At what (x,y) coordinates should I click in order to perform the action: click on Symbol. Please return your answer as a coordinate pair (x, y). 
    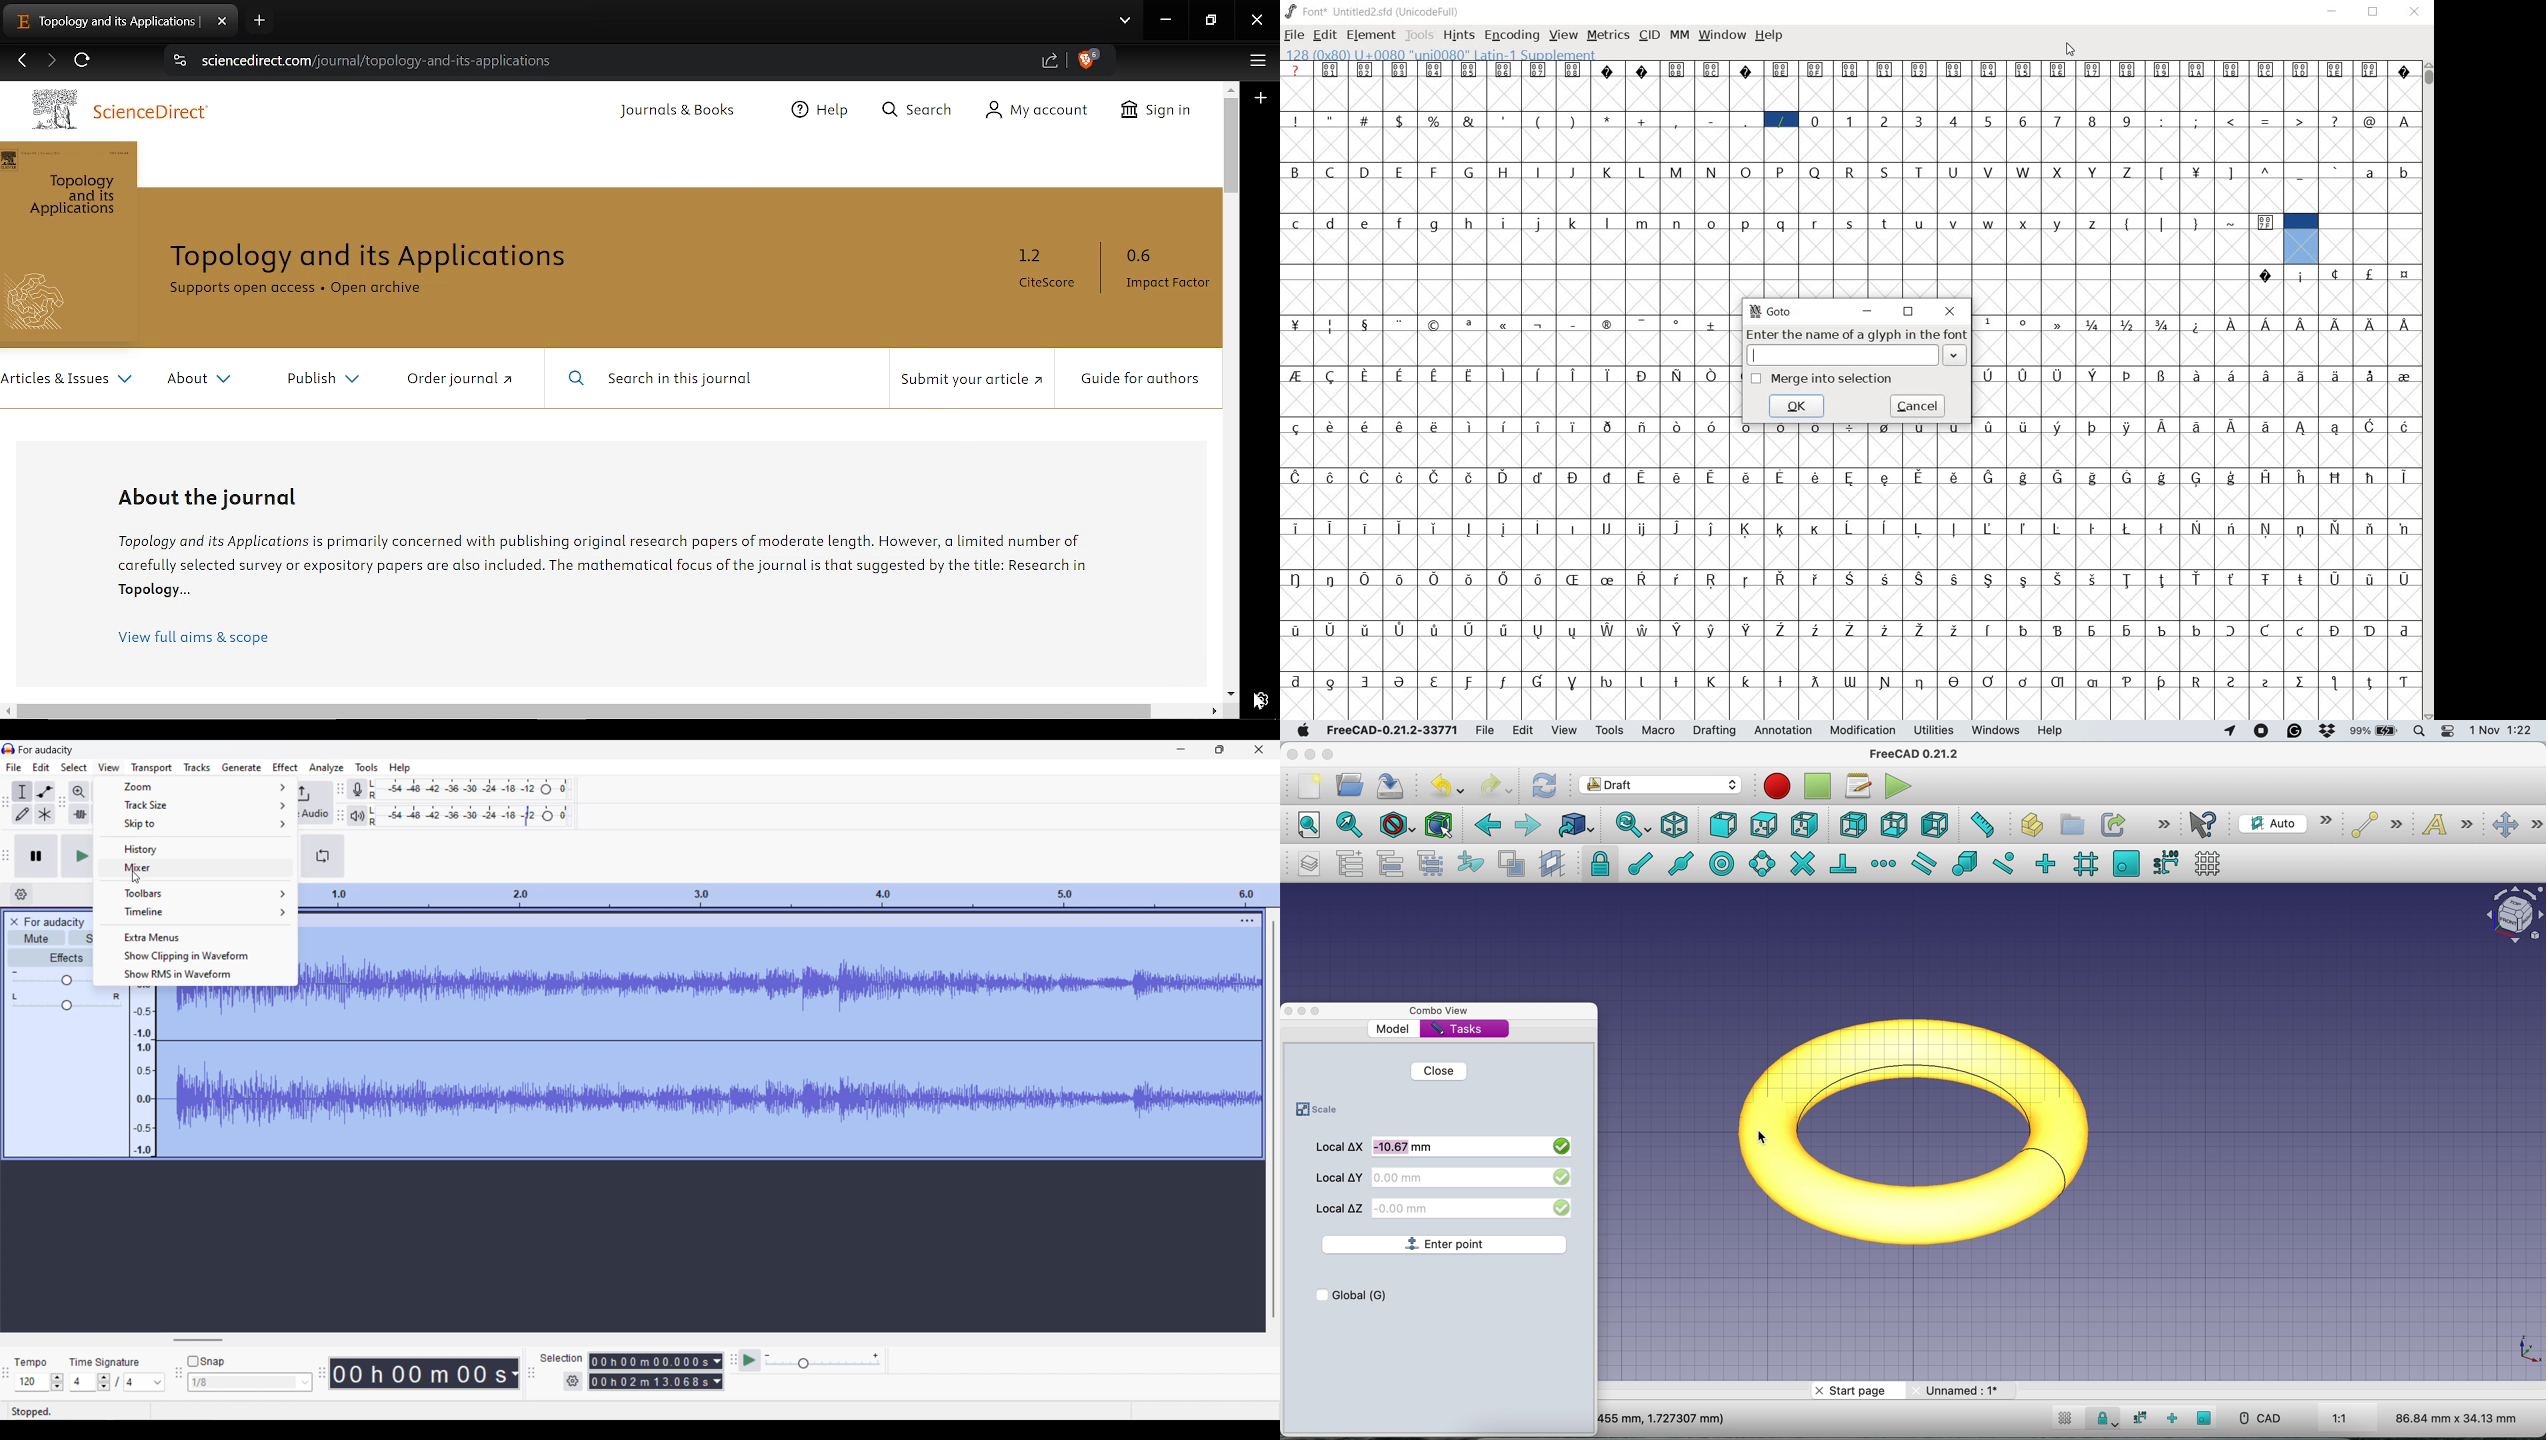
    Looking at the image, I should click on (1814, 528).